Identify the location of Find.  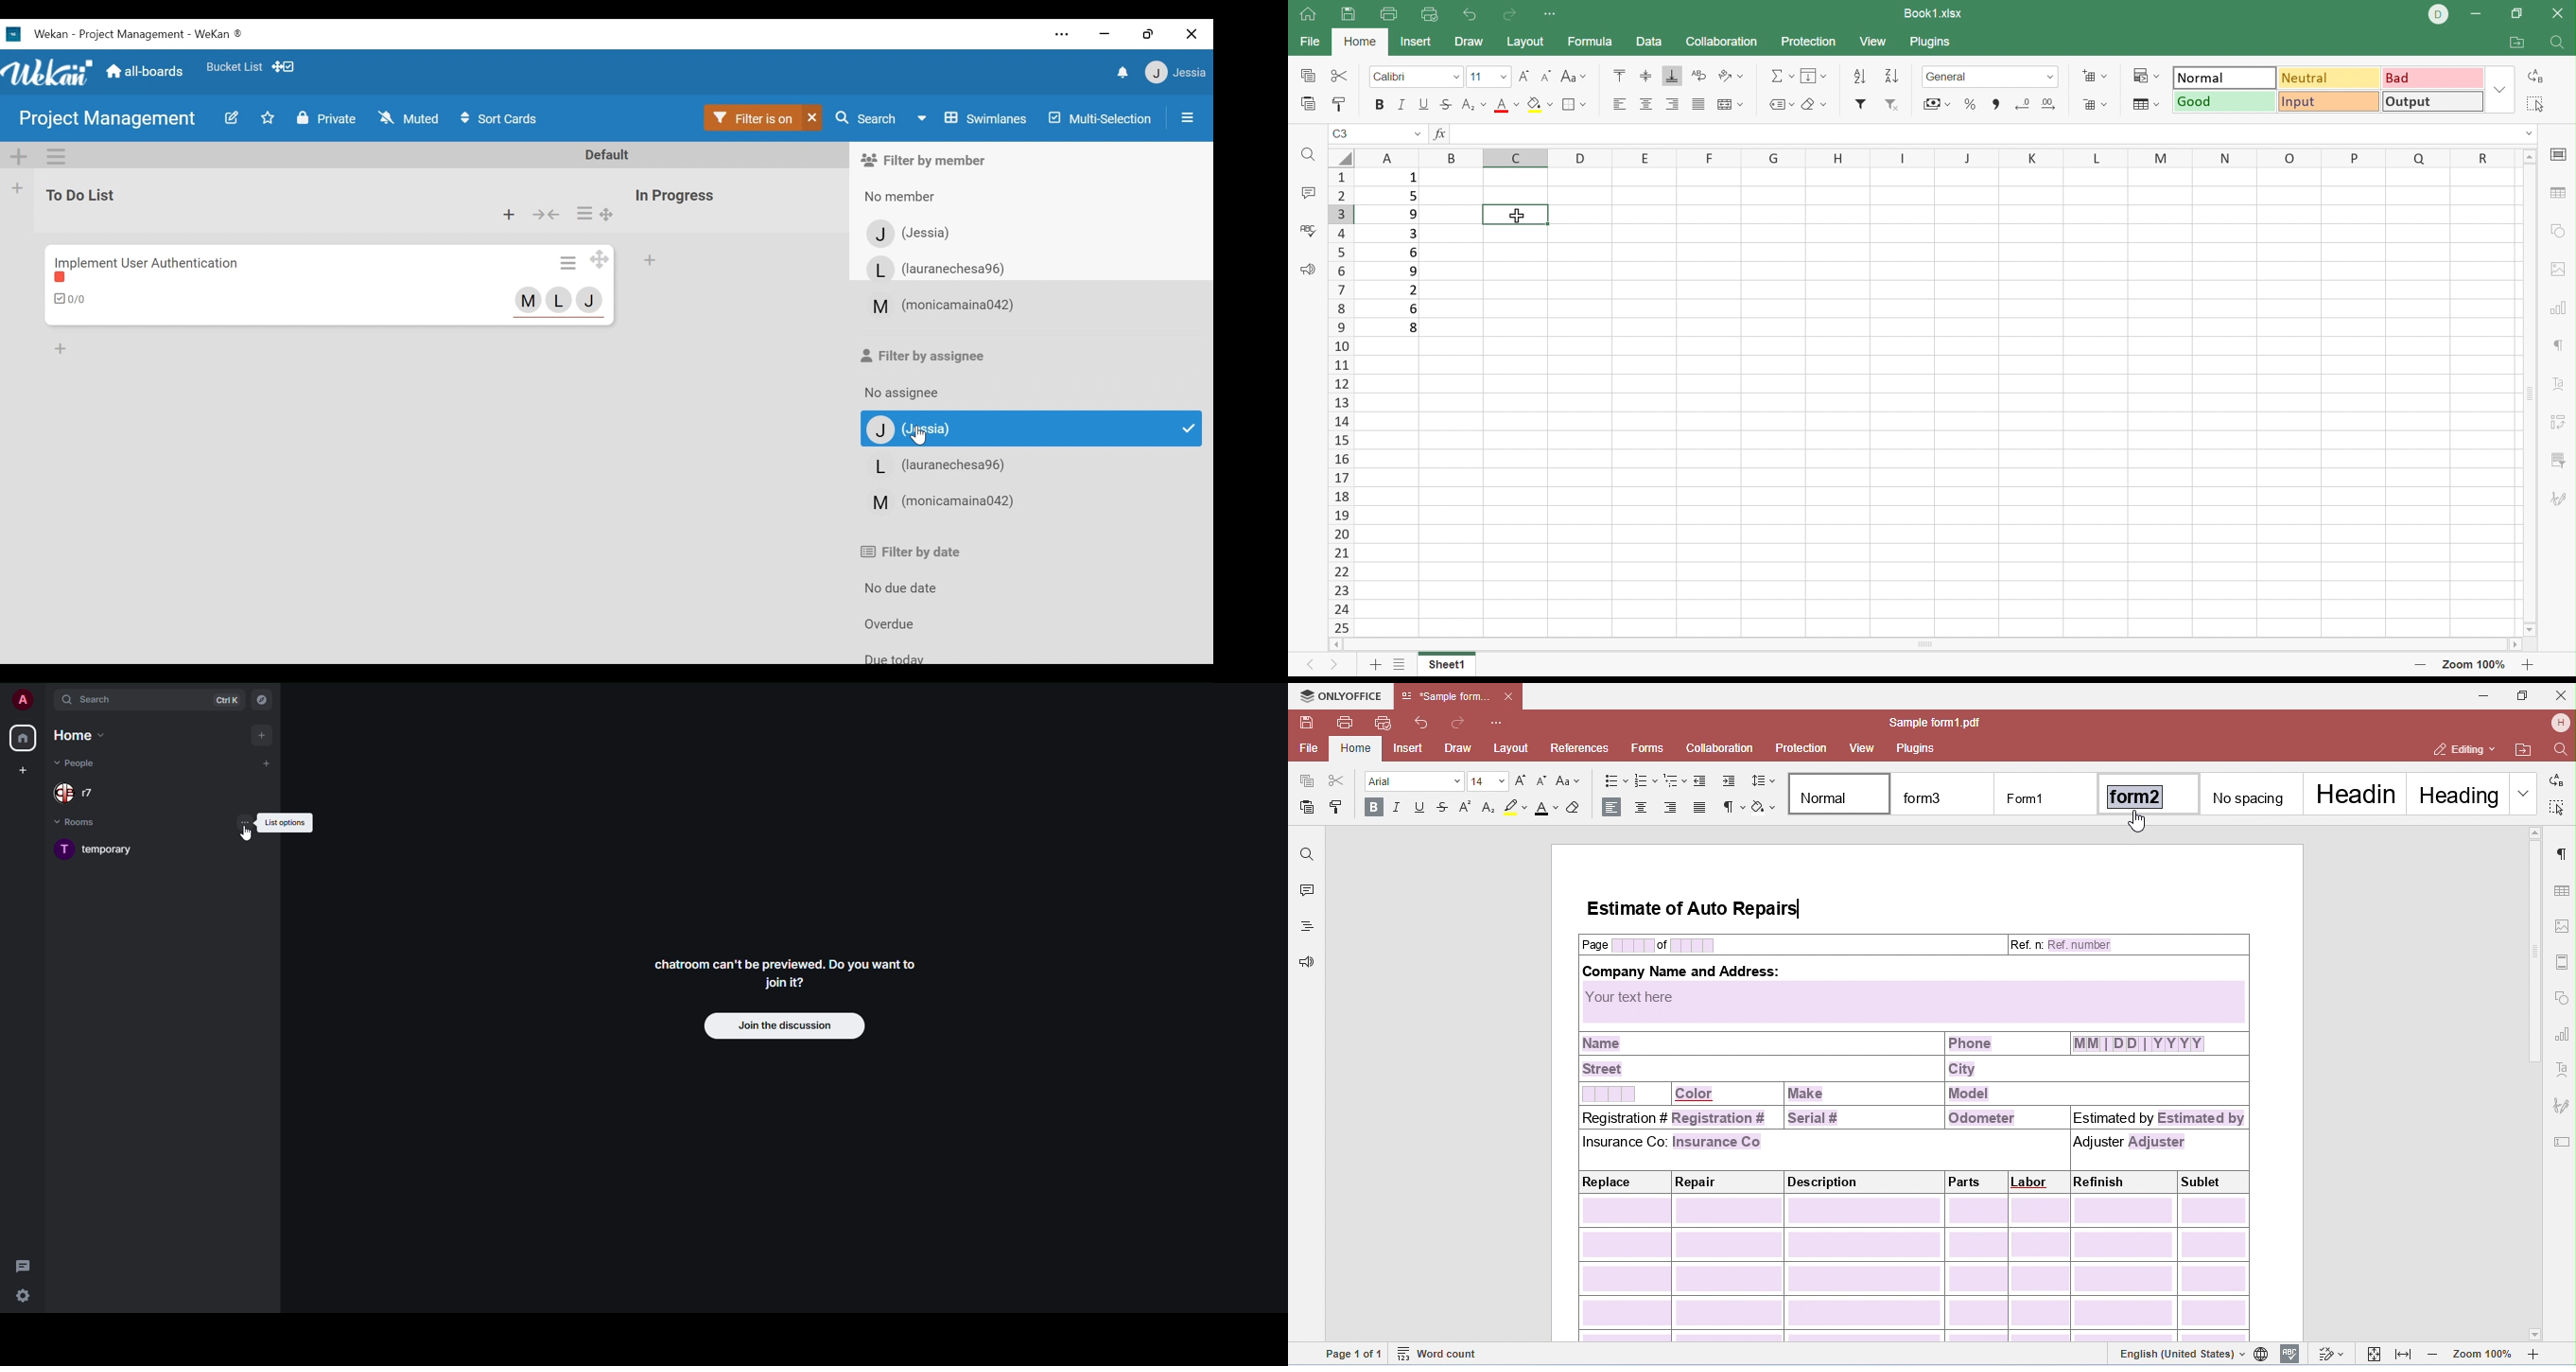
(1311, 157).